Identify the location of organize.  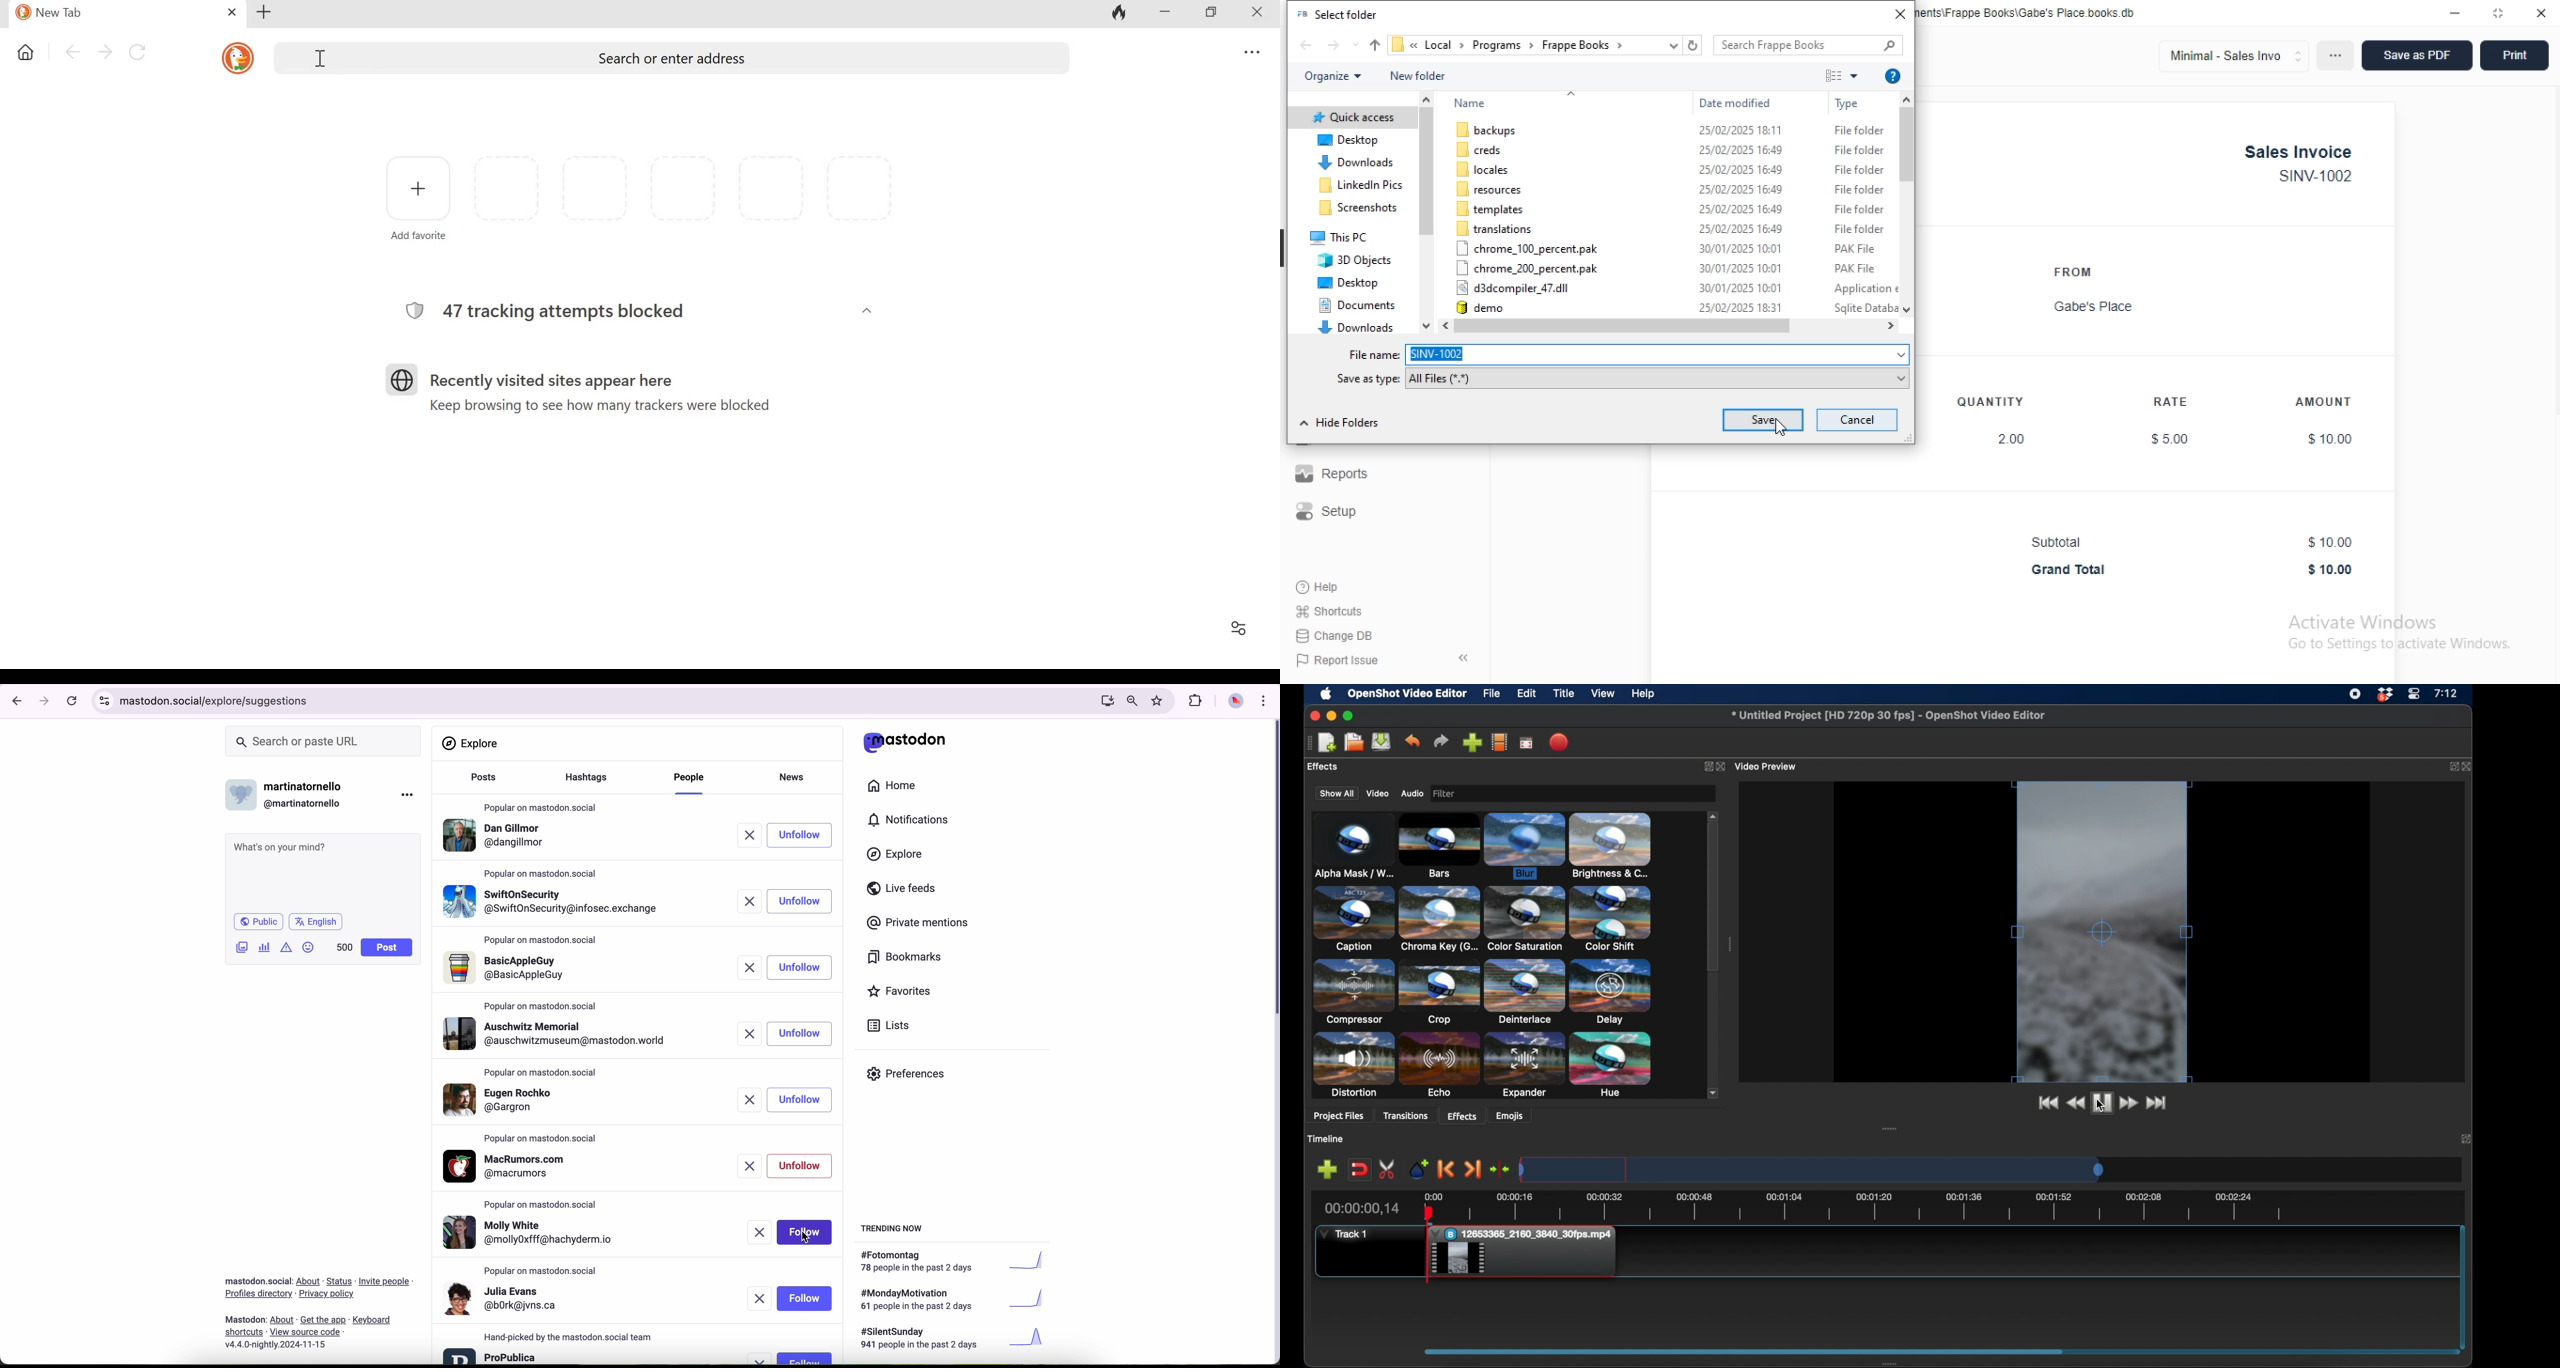
(1332, 76).